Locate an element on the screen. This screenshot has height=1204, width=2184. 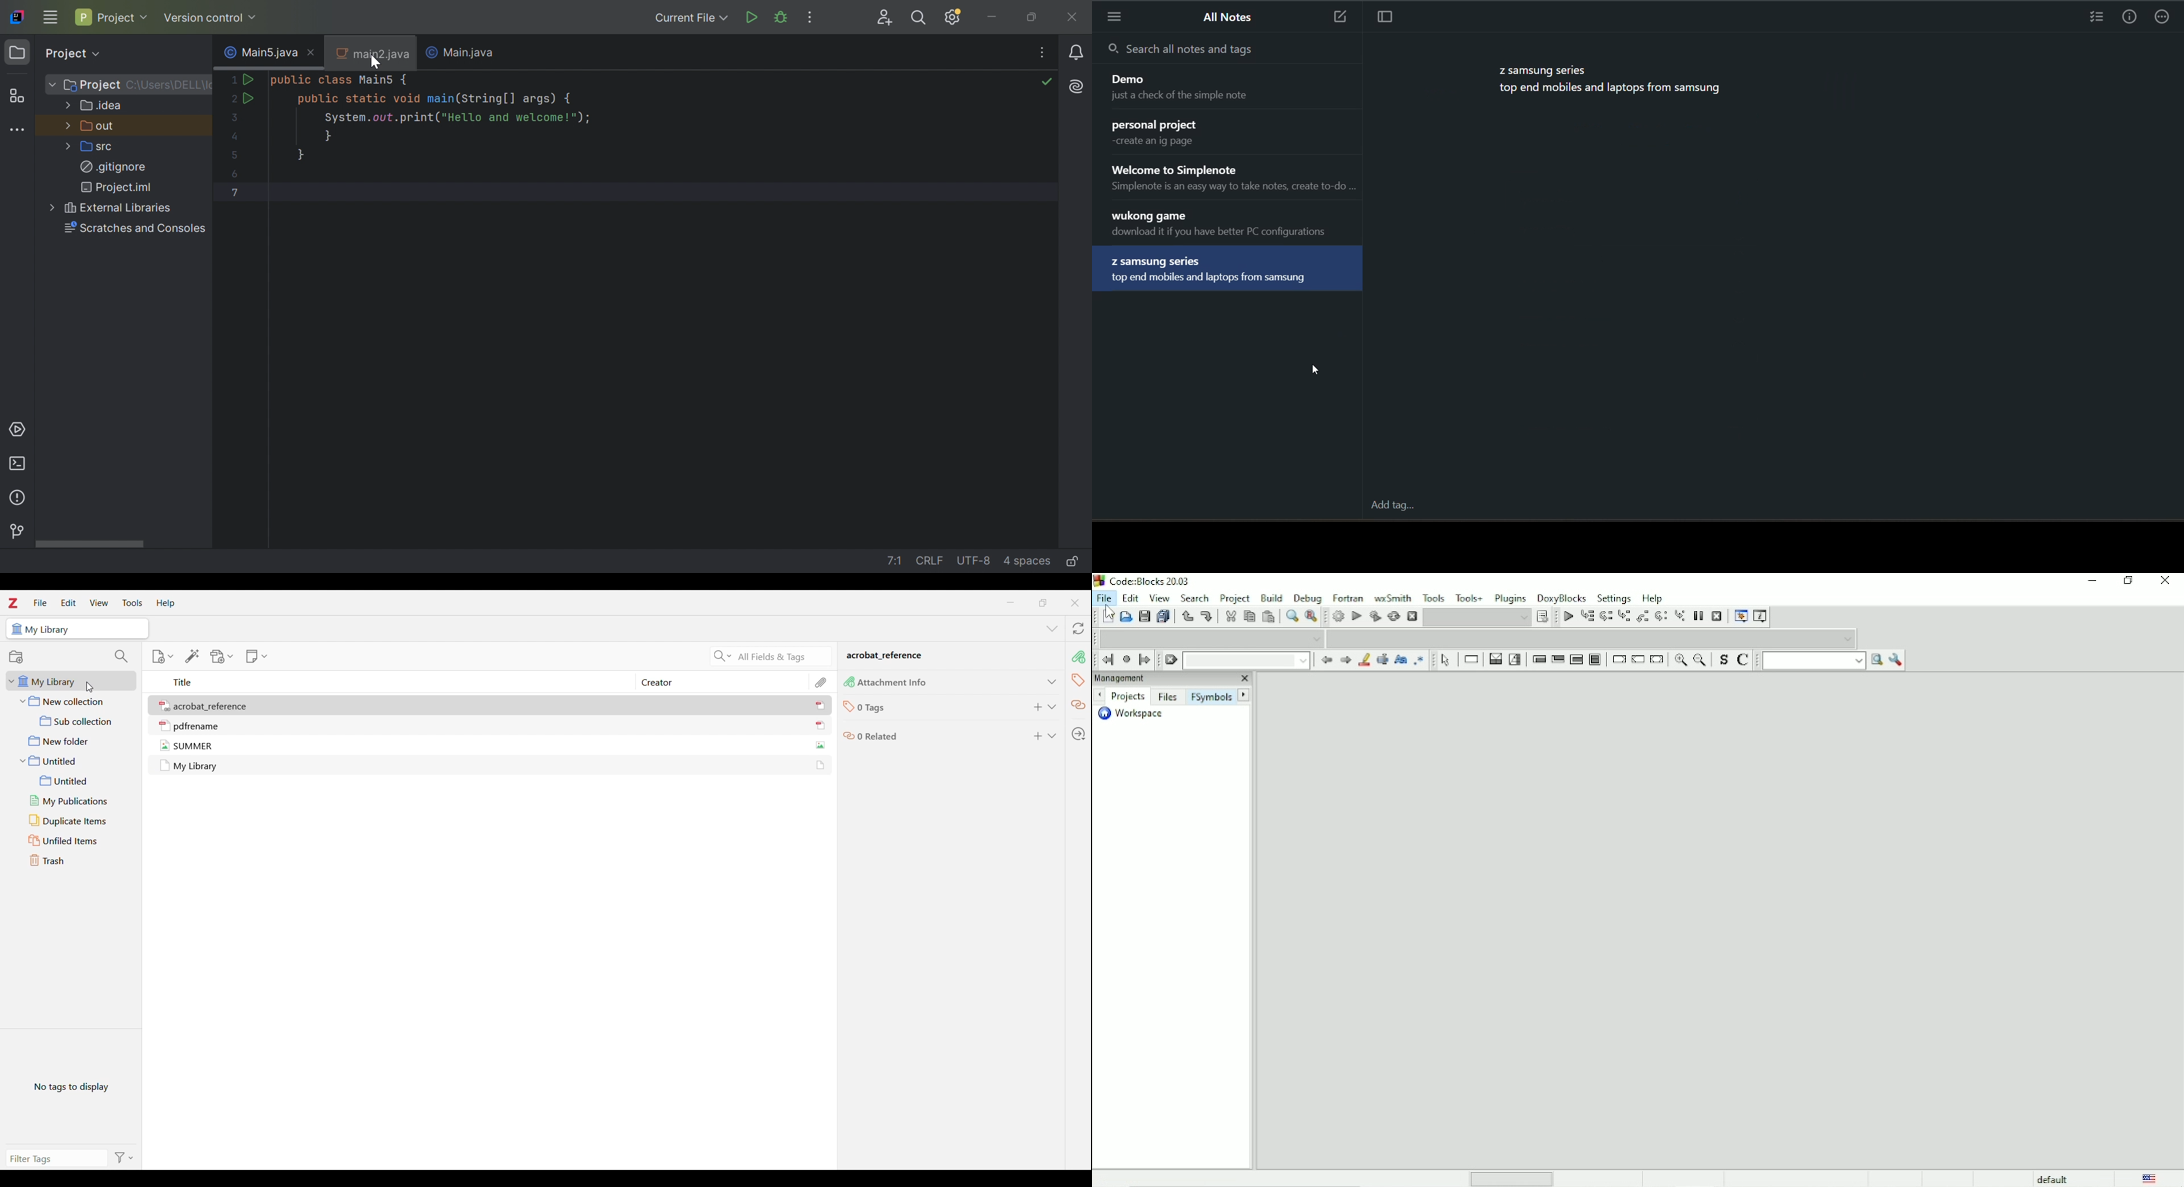
toggle focus mode is located at coordinates (1383, 18).